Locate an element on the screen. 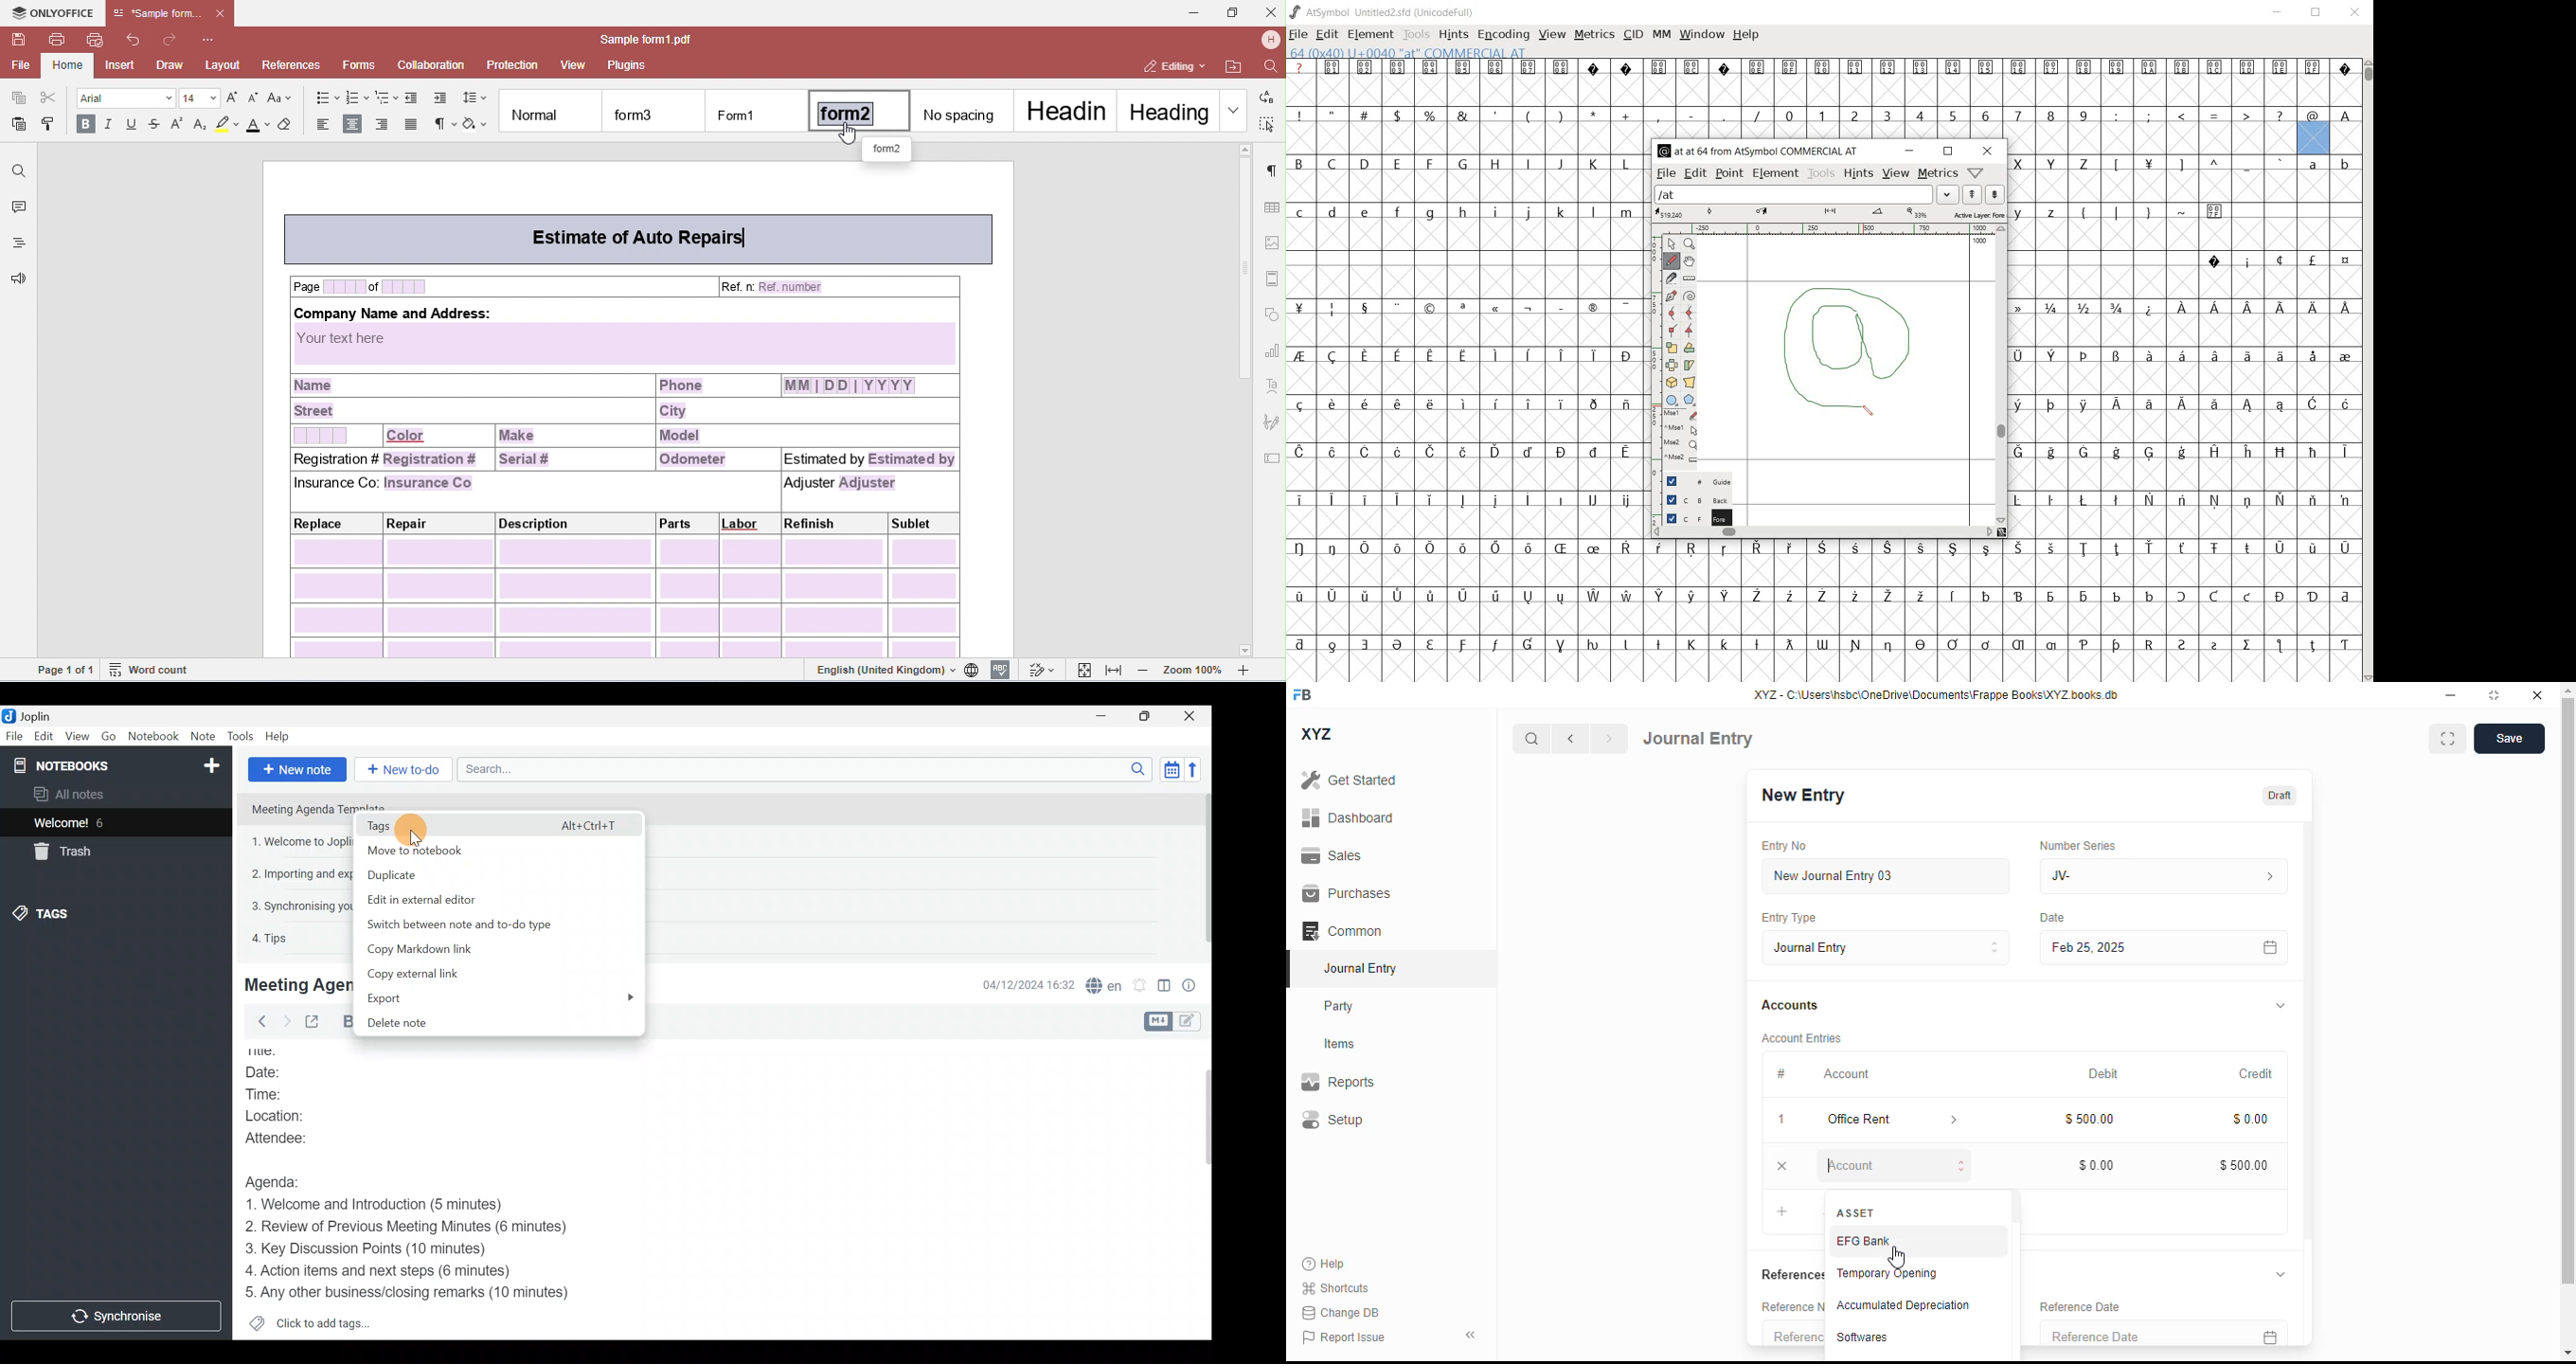  Toggle external editing is located at coordinates (316, 1022).